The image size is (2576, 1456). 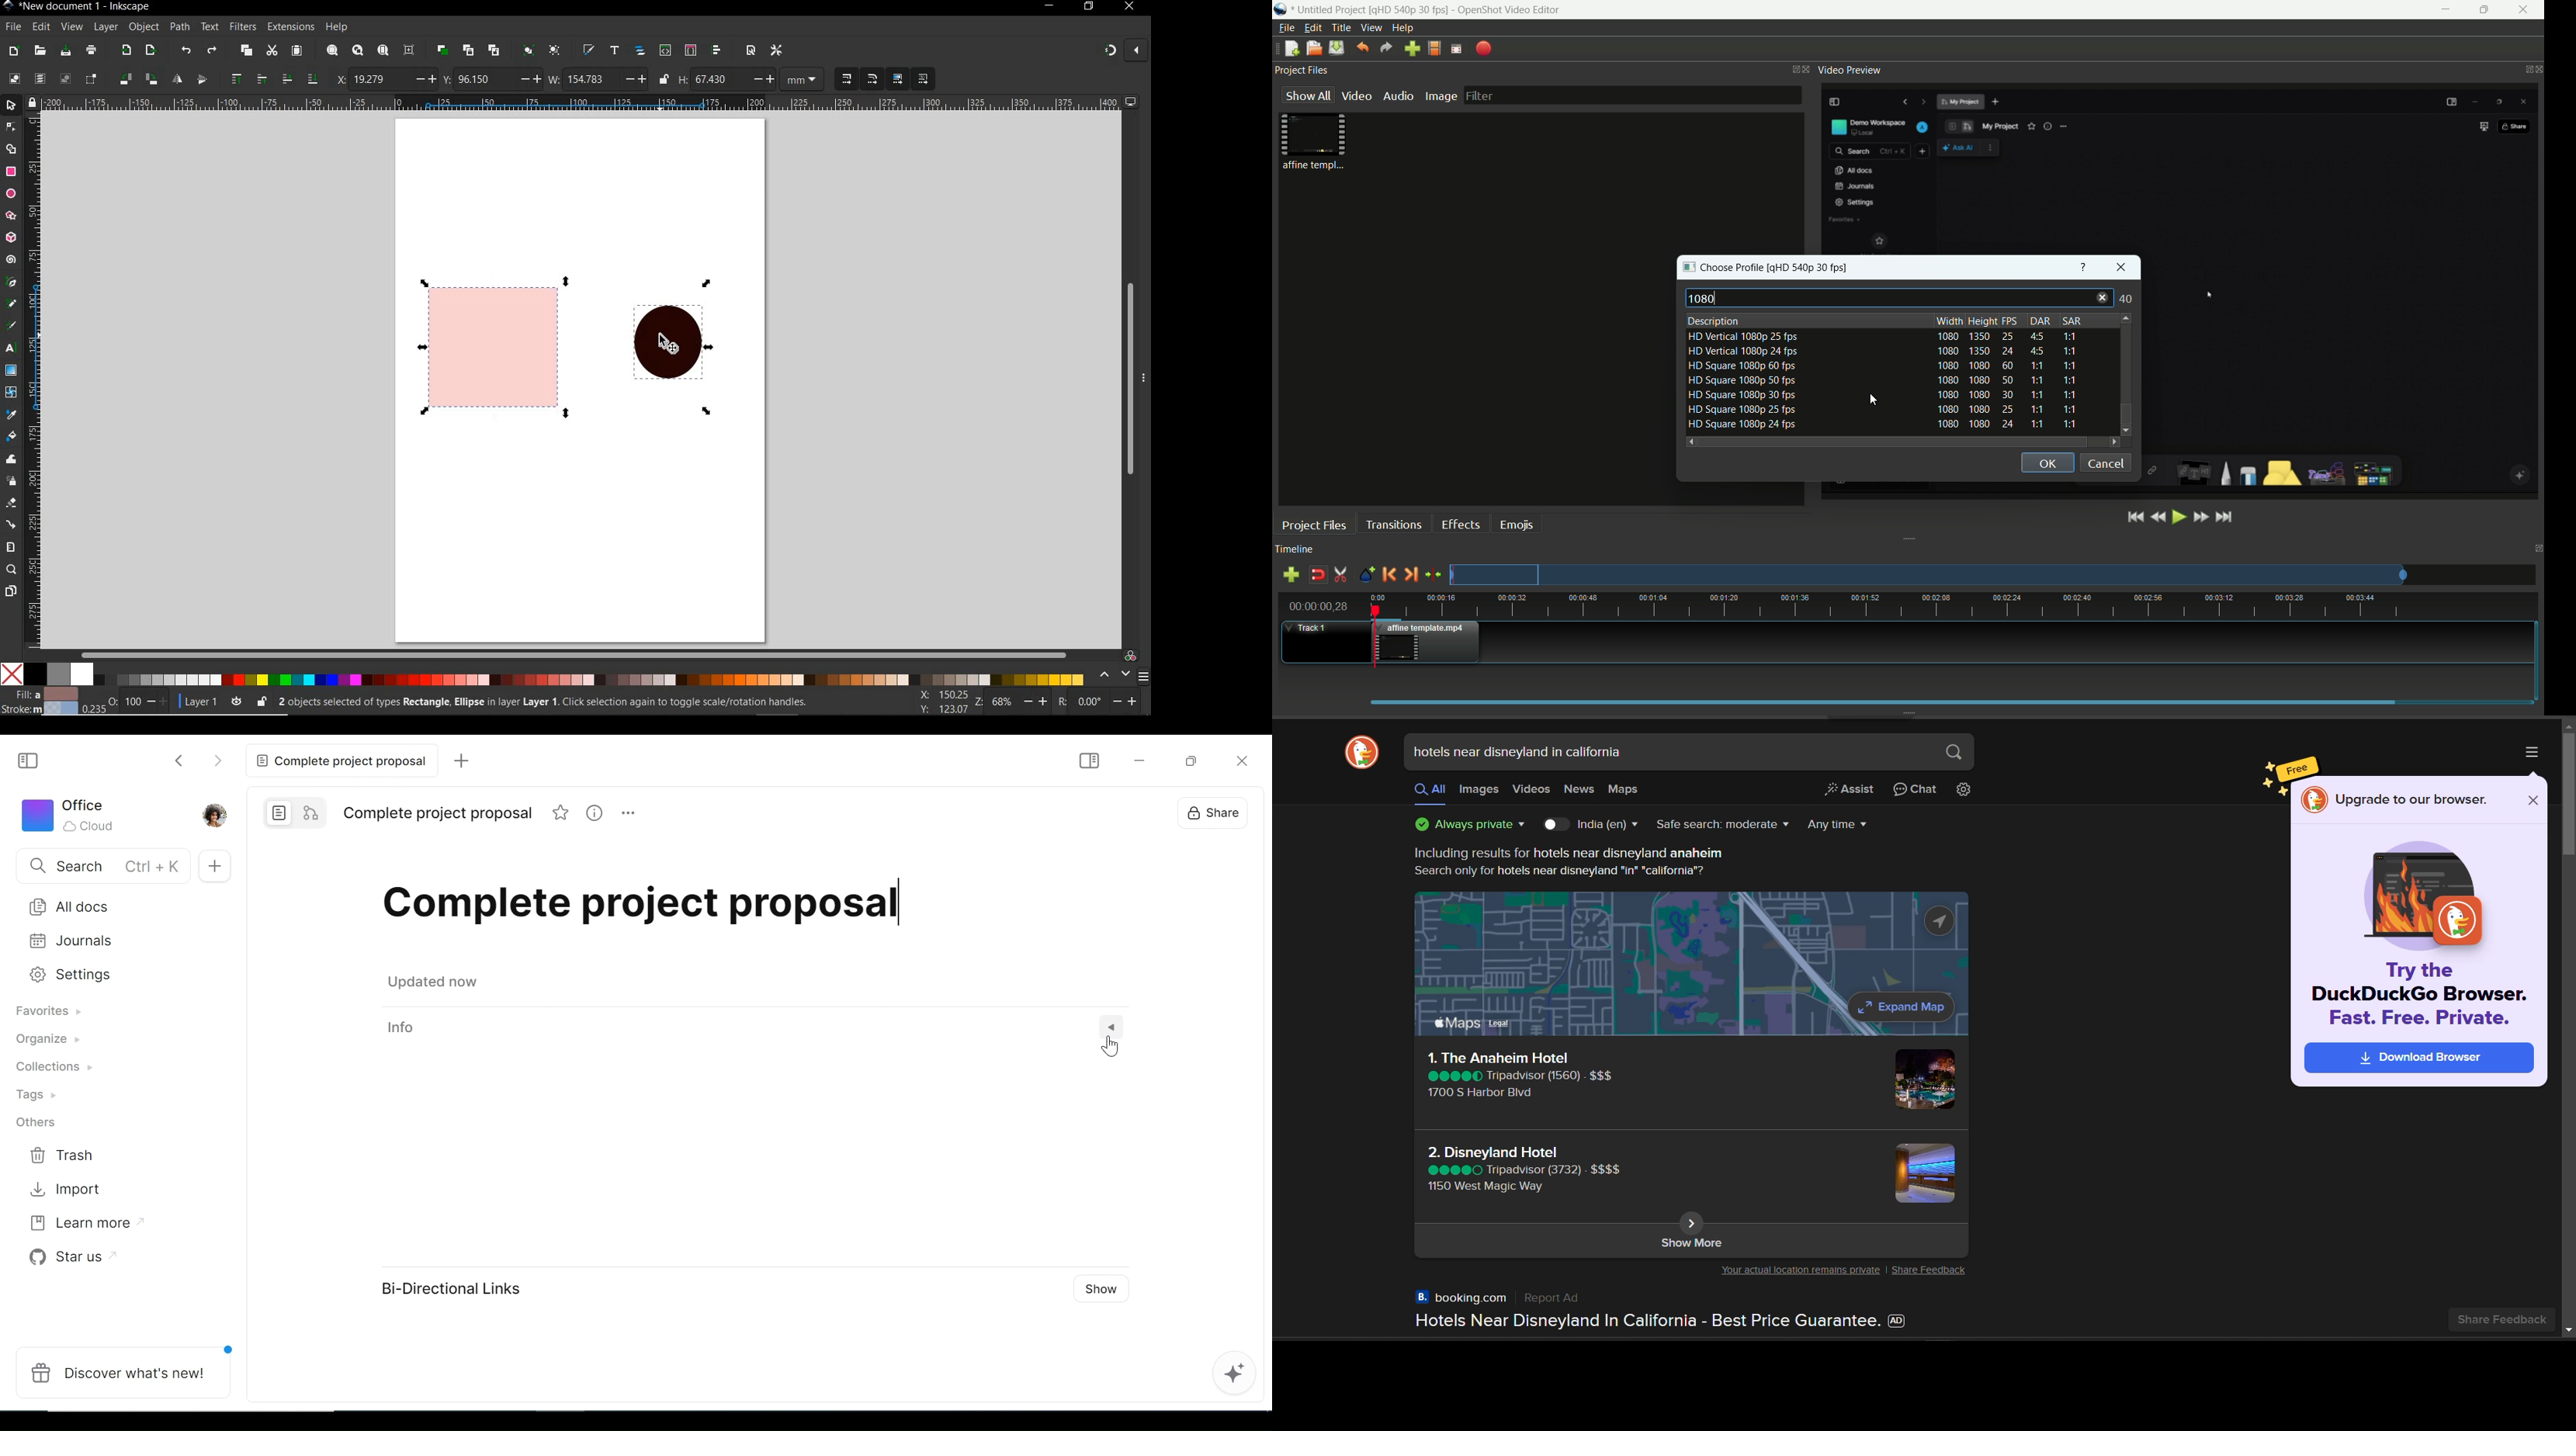 I want to click on project files, so click(x=1314, y=525).